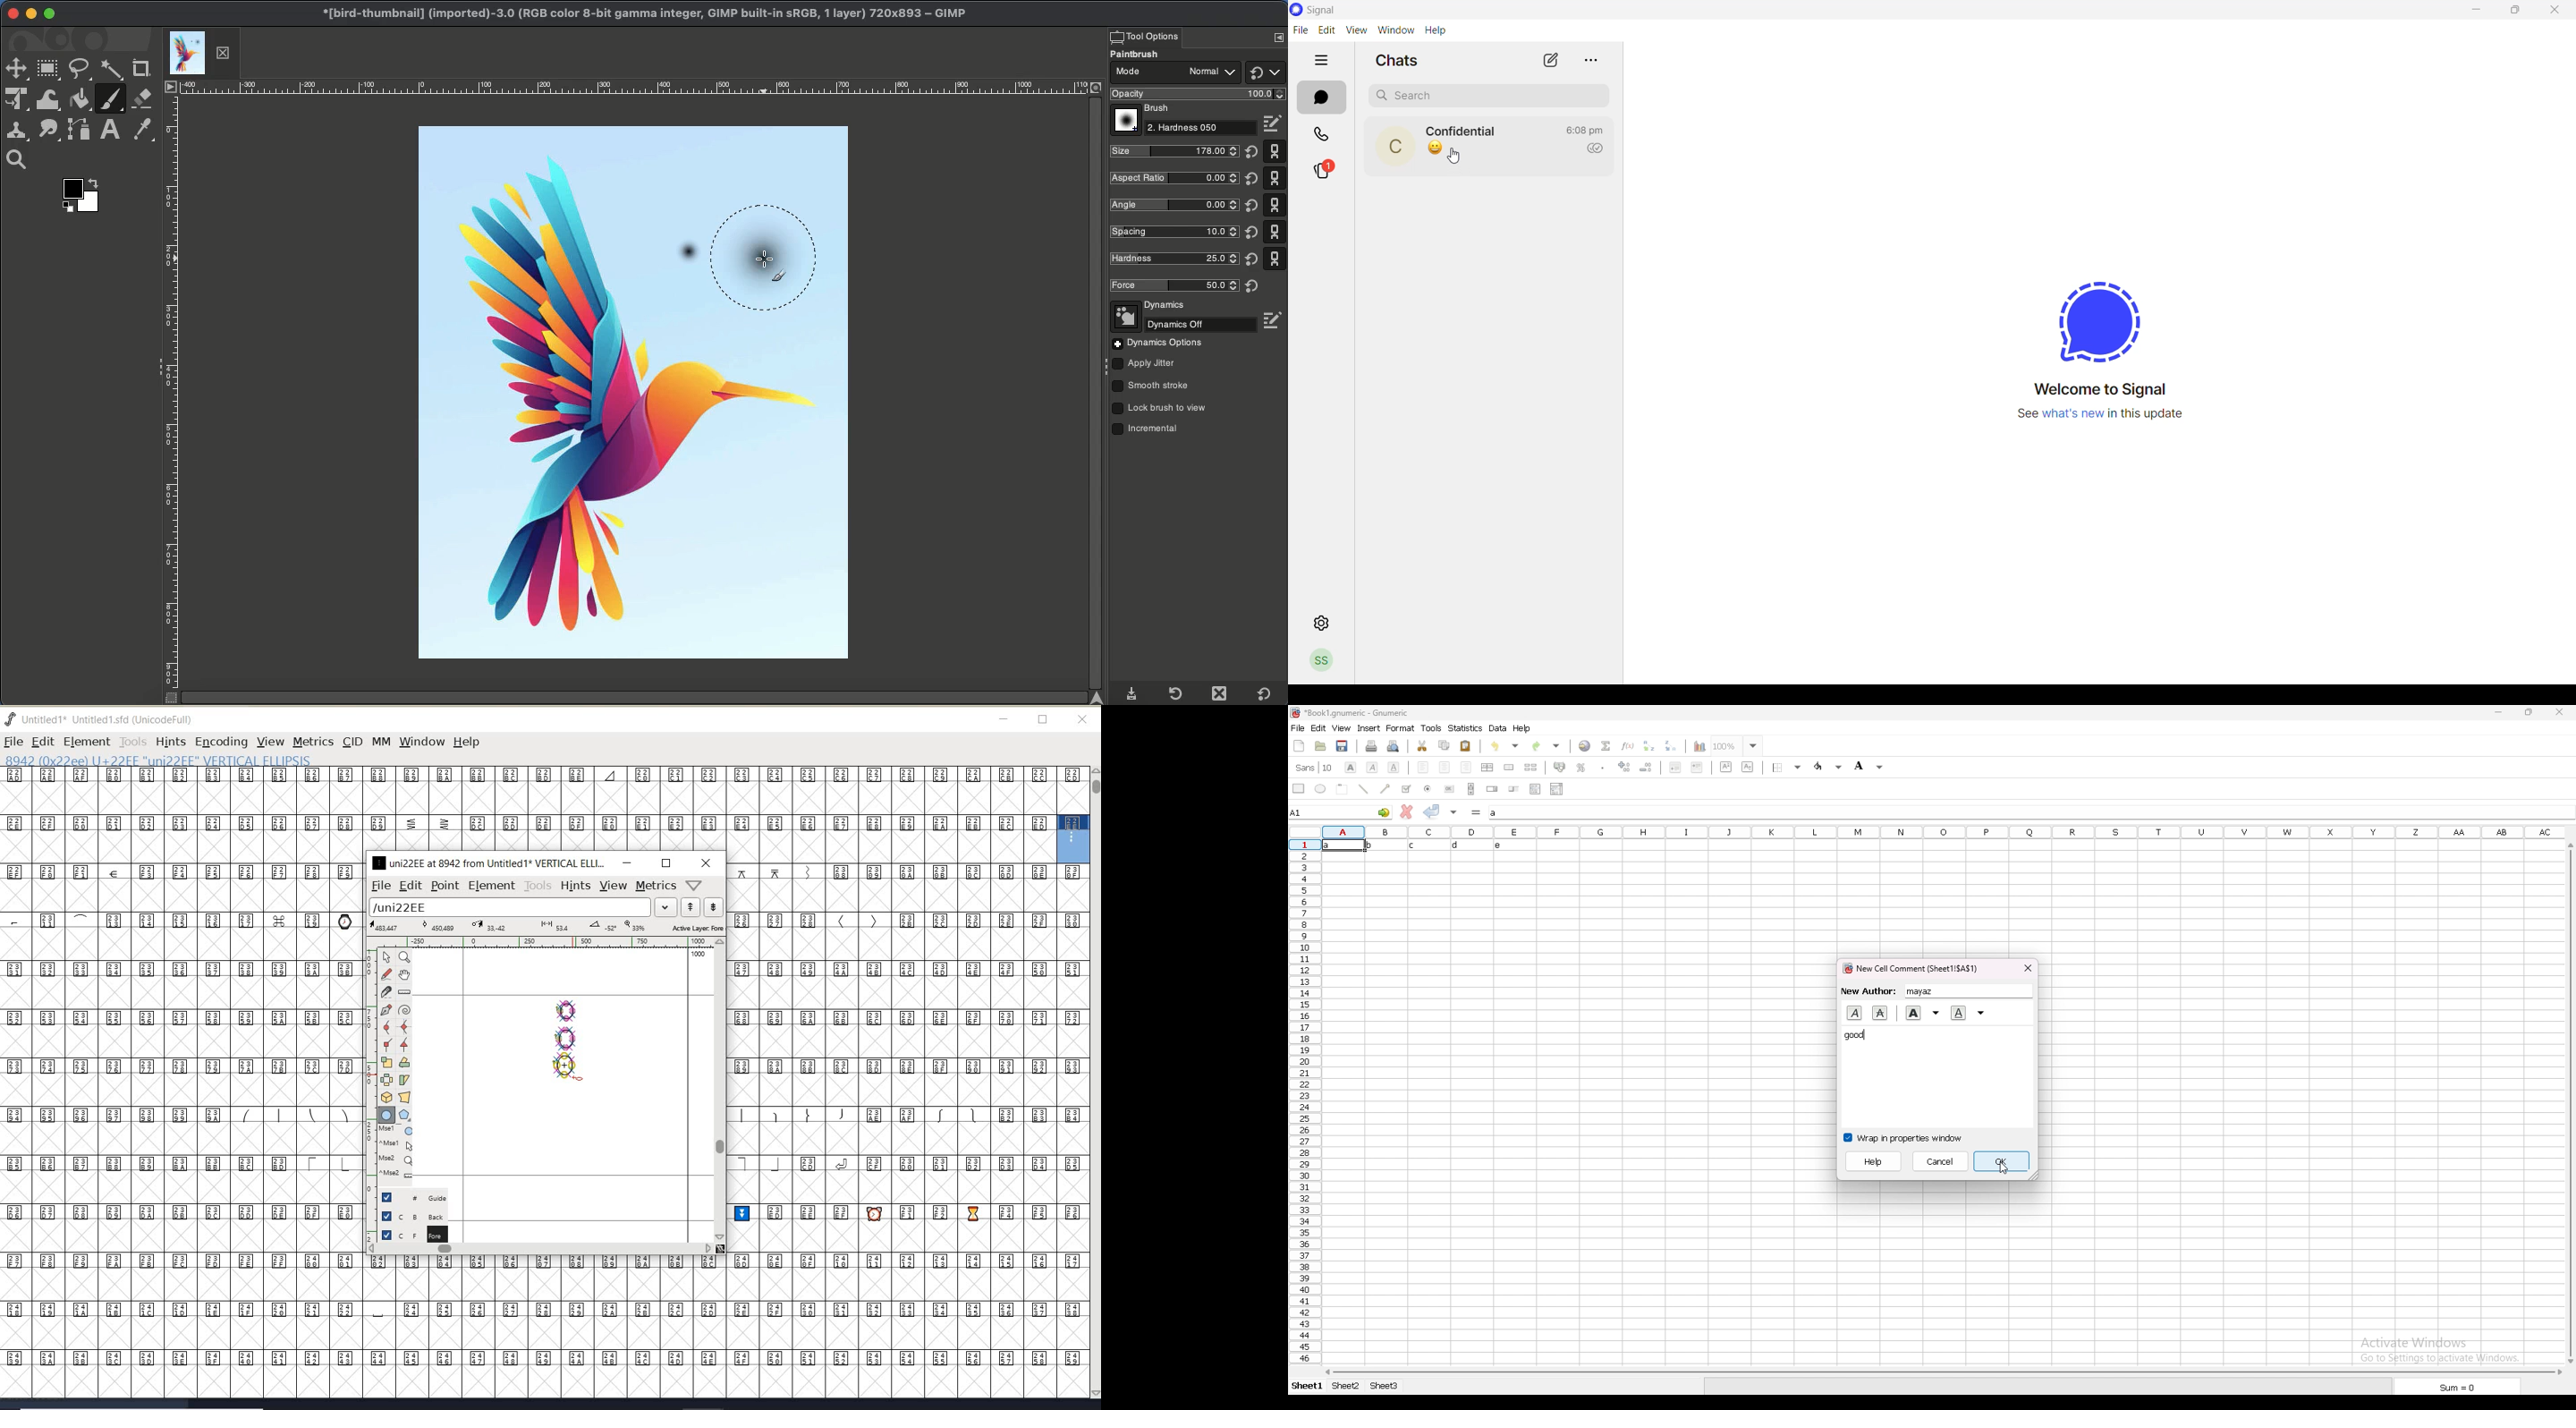 The image size is (2576, 1428). What do you see at coordinates (537, 255) in the screenshot?
I see `image` at bounding box center [537, 255].